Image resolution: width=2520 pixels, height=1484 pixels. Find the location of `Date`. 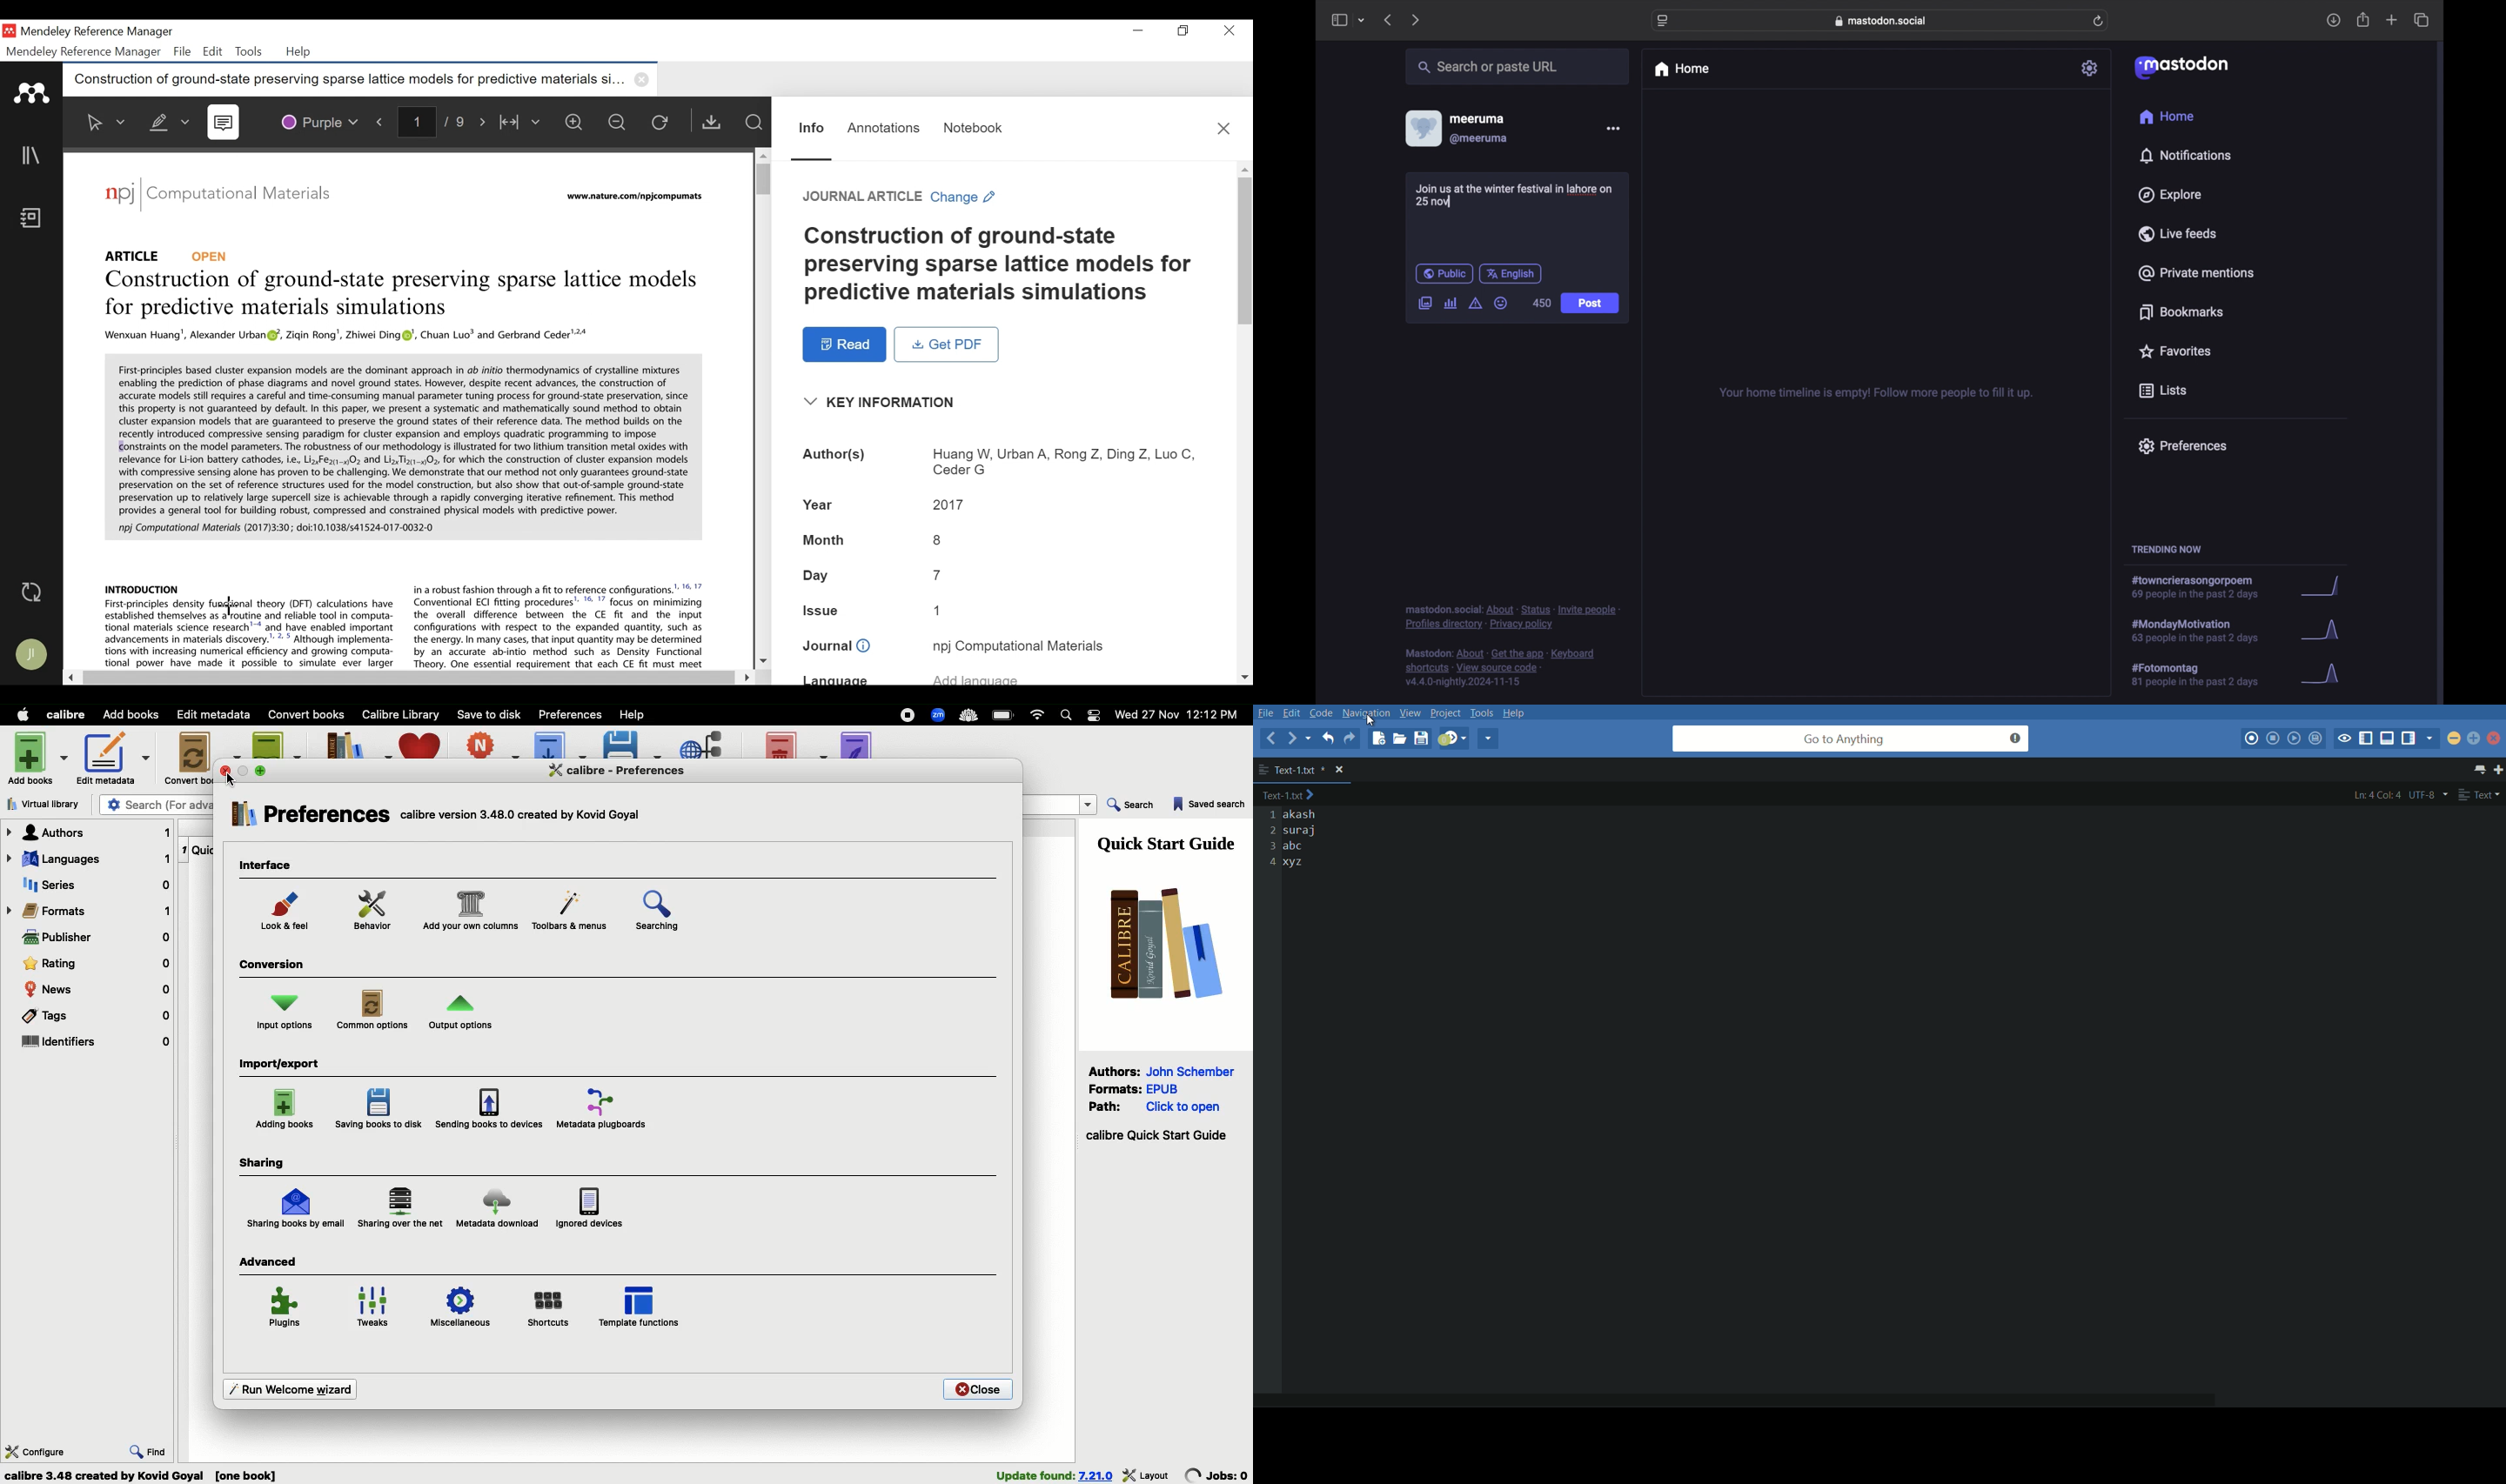

Date is located at coordinates (1183, 716).